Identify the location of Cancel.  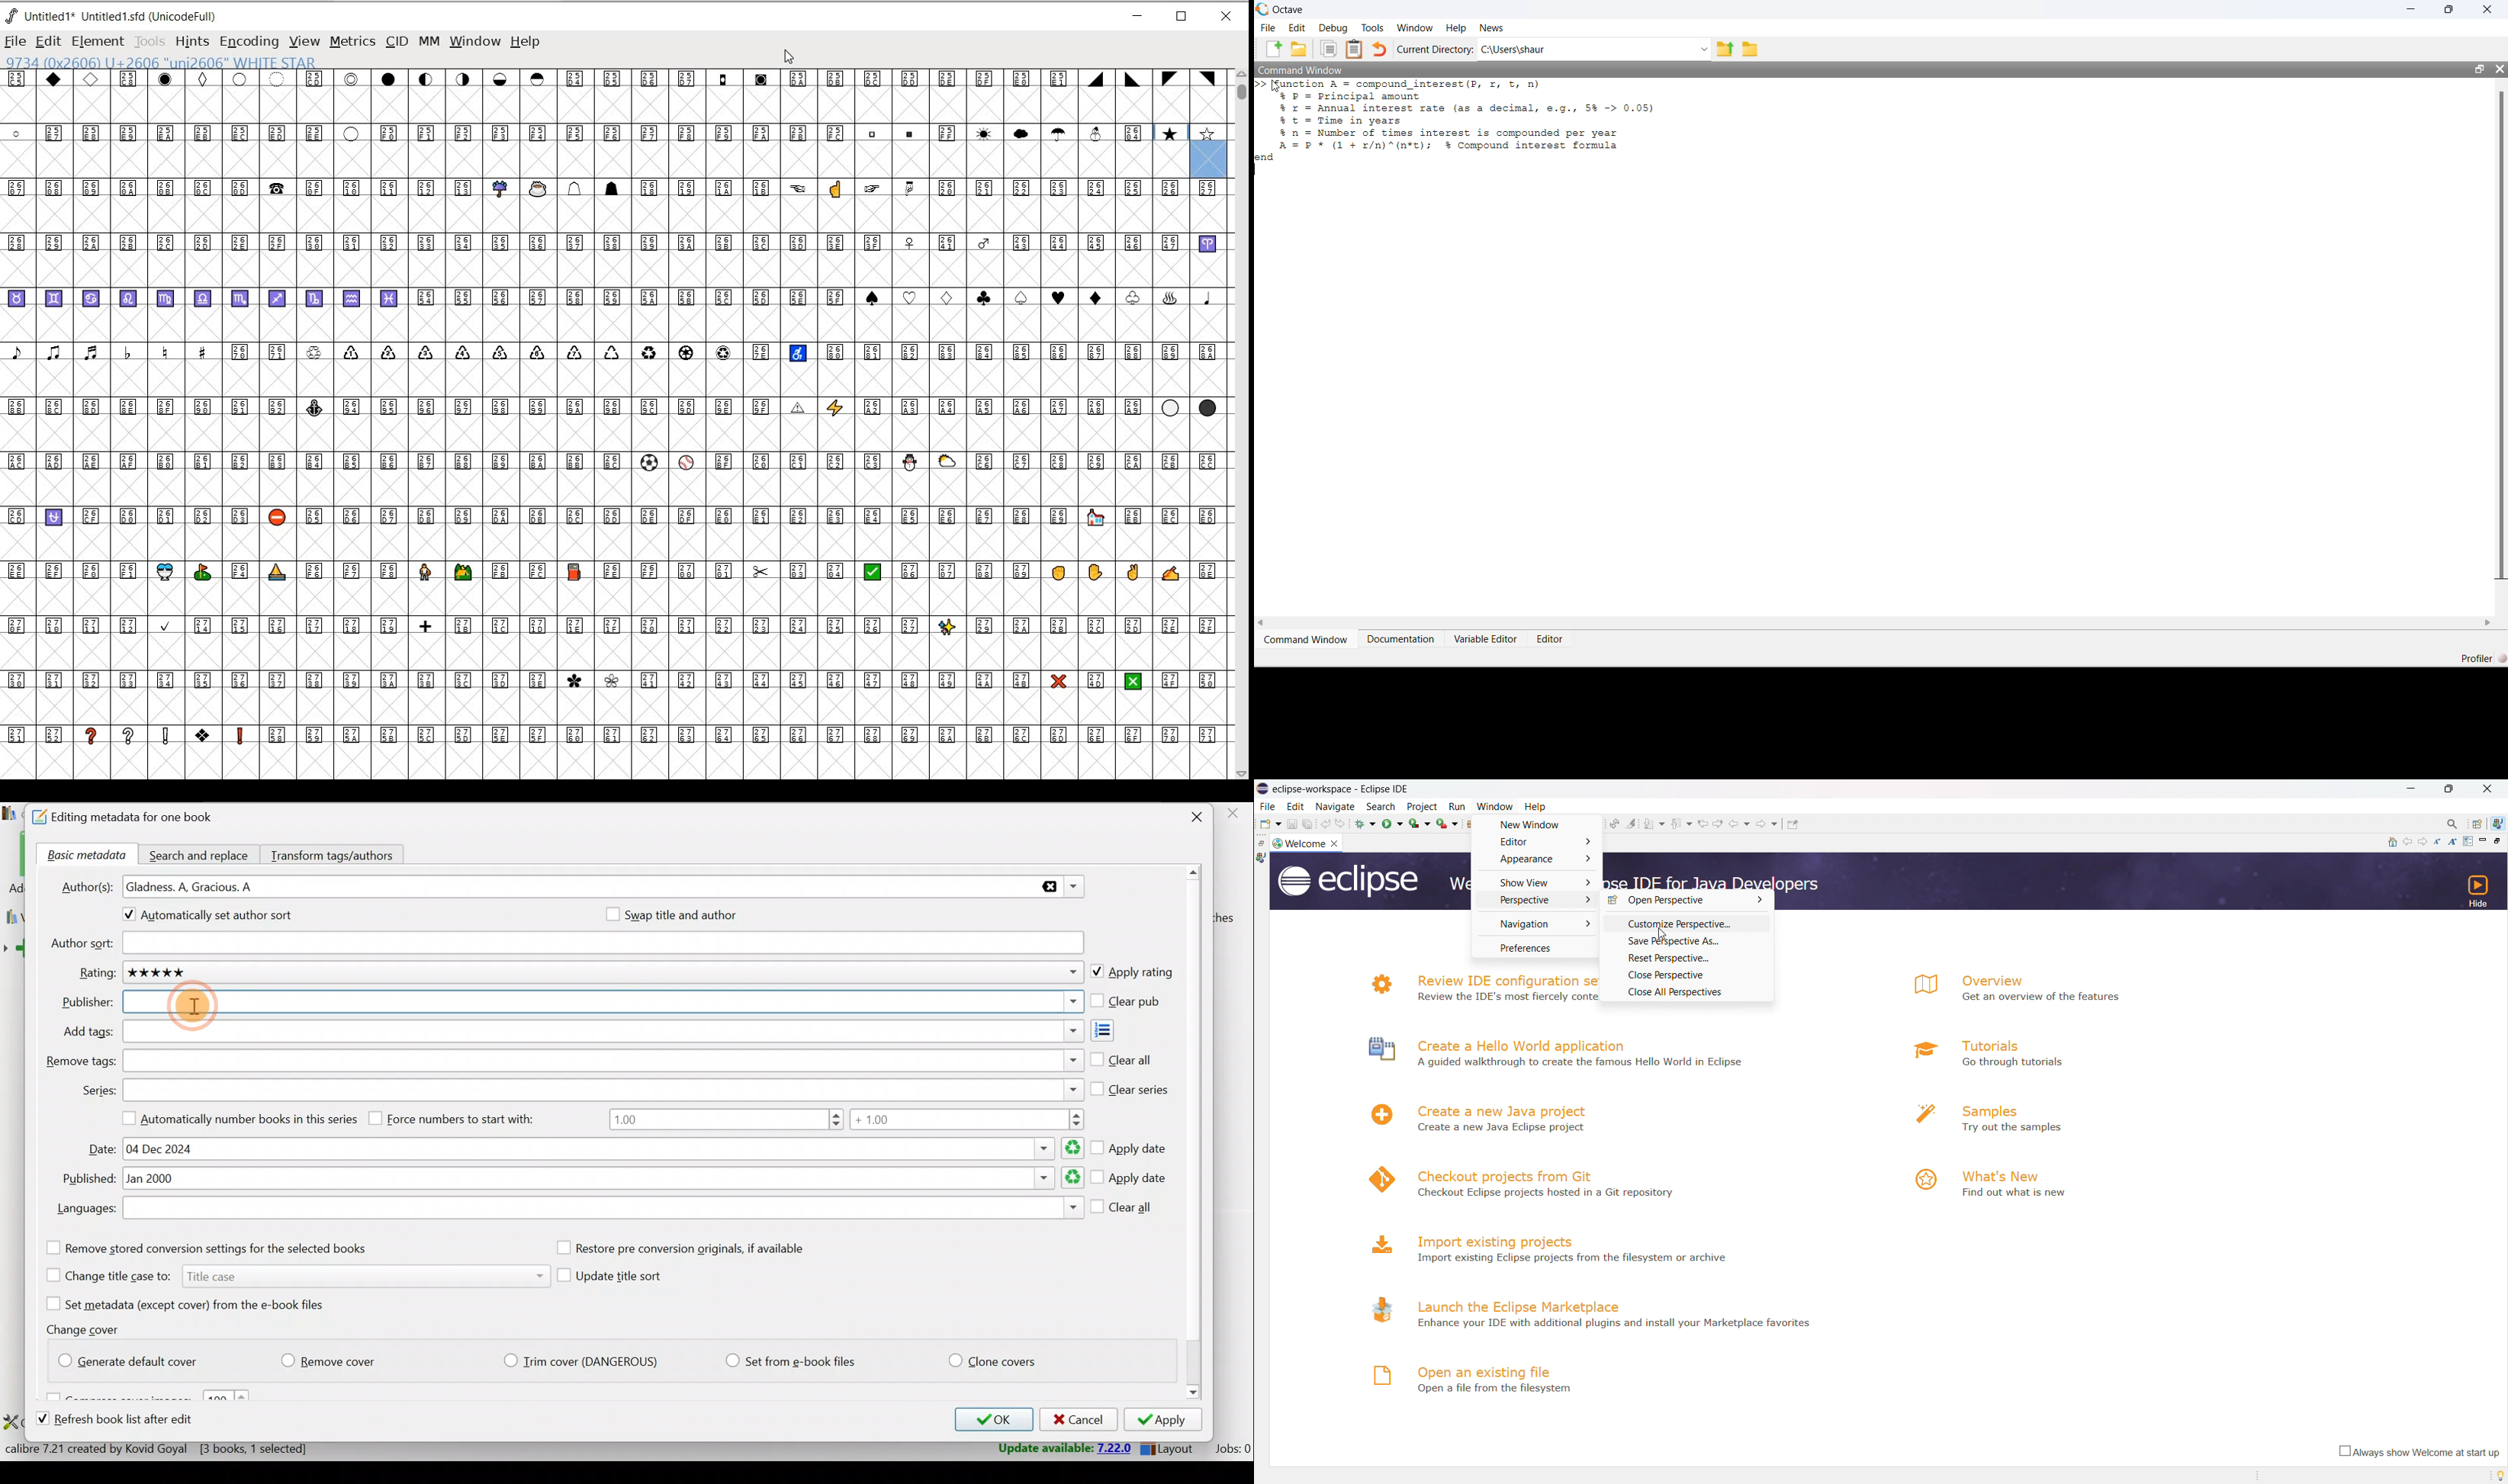
(1076, 1421).